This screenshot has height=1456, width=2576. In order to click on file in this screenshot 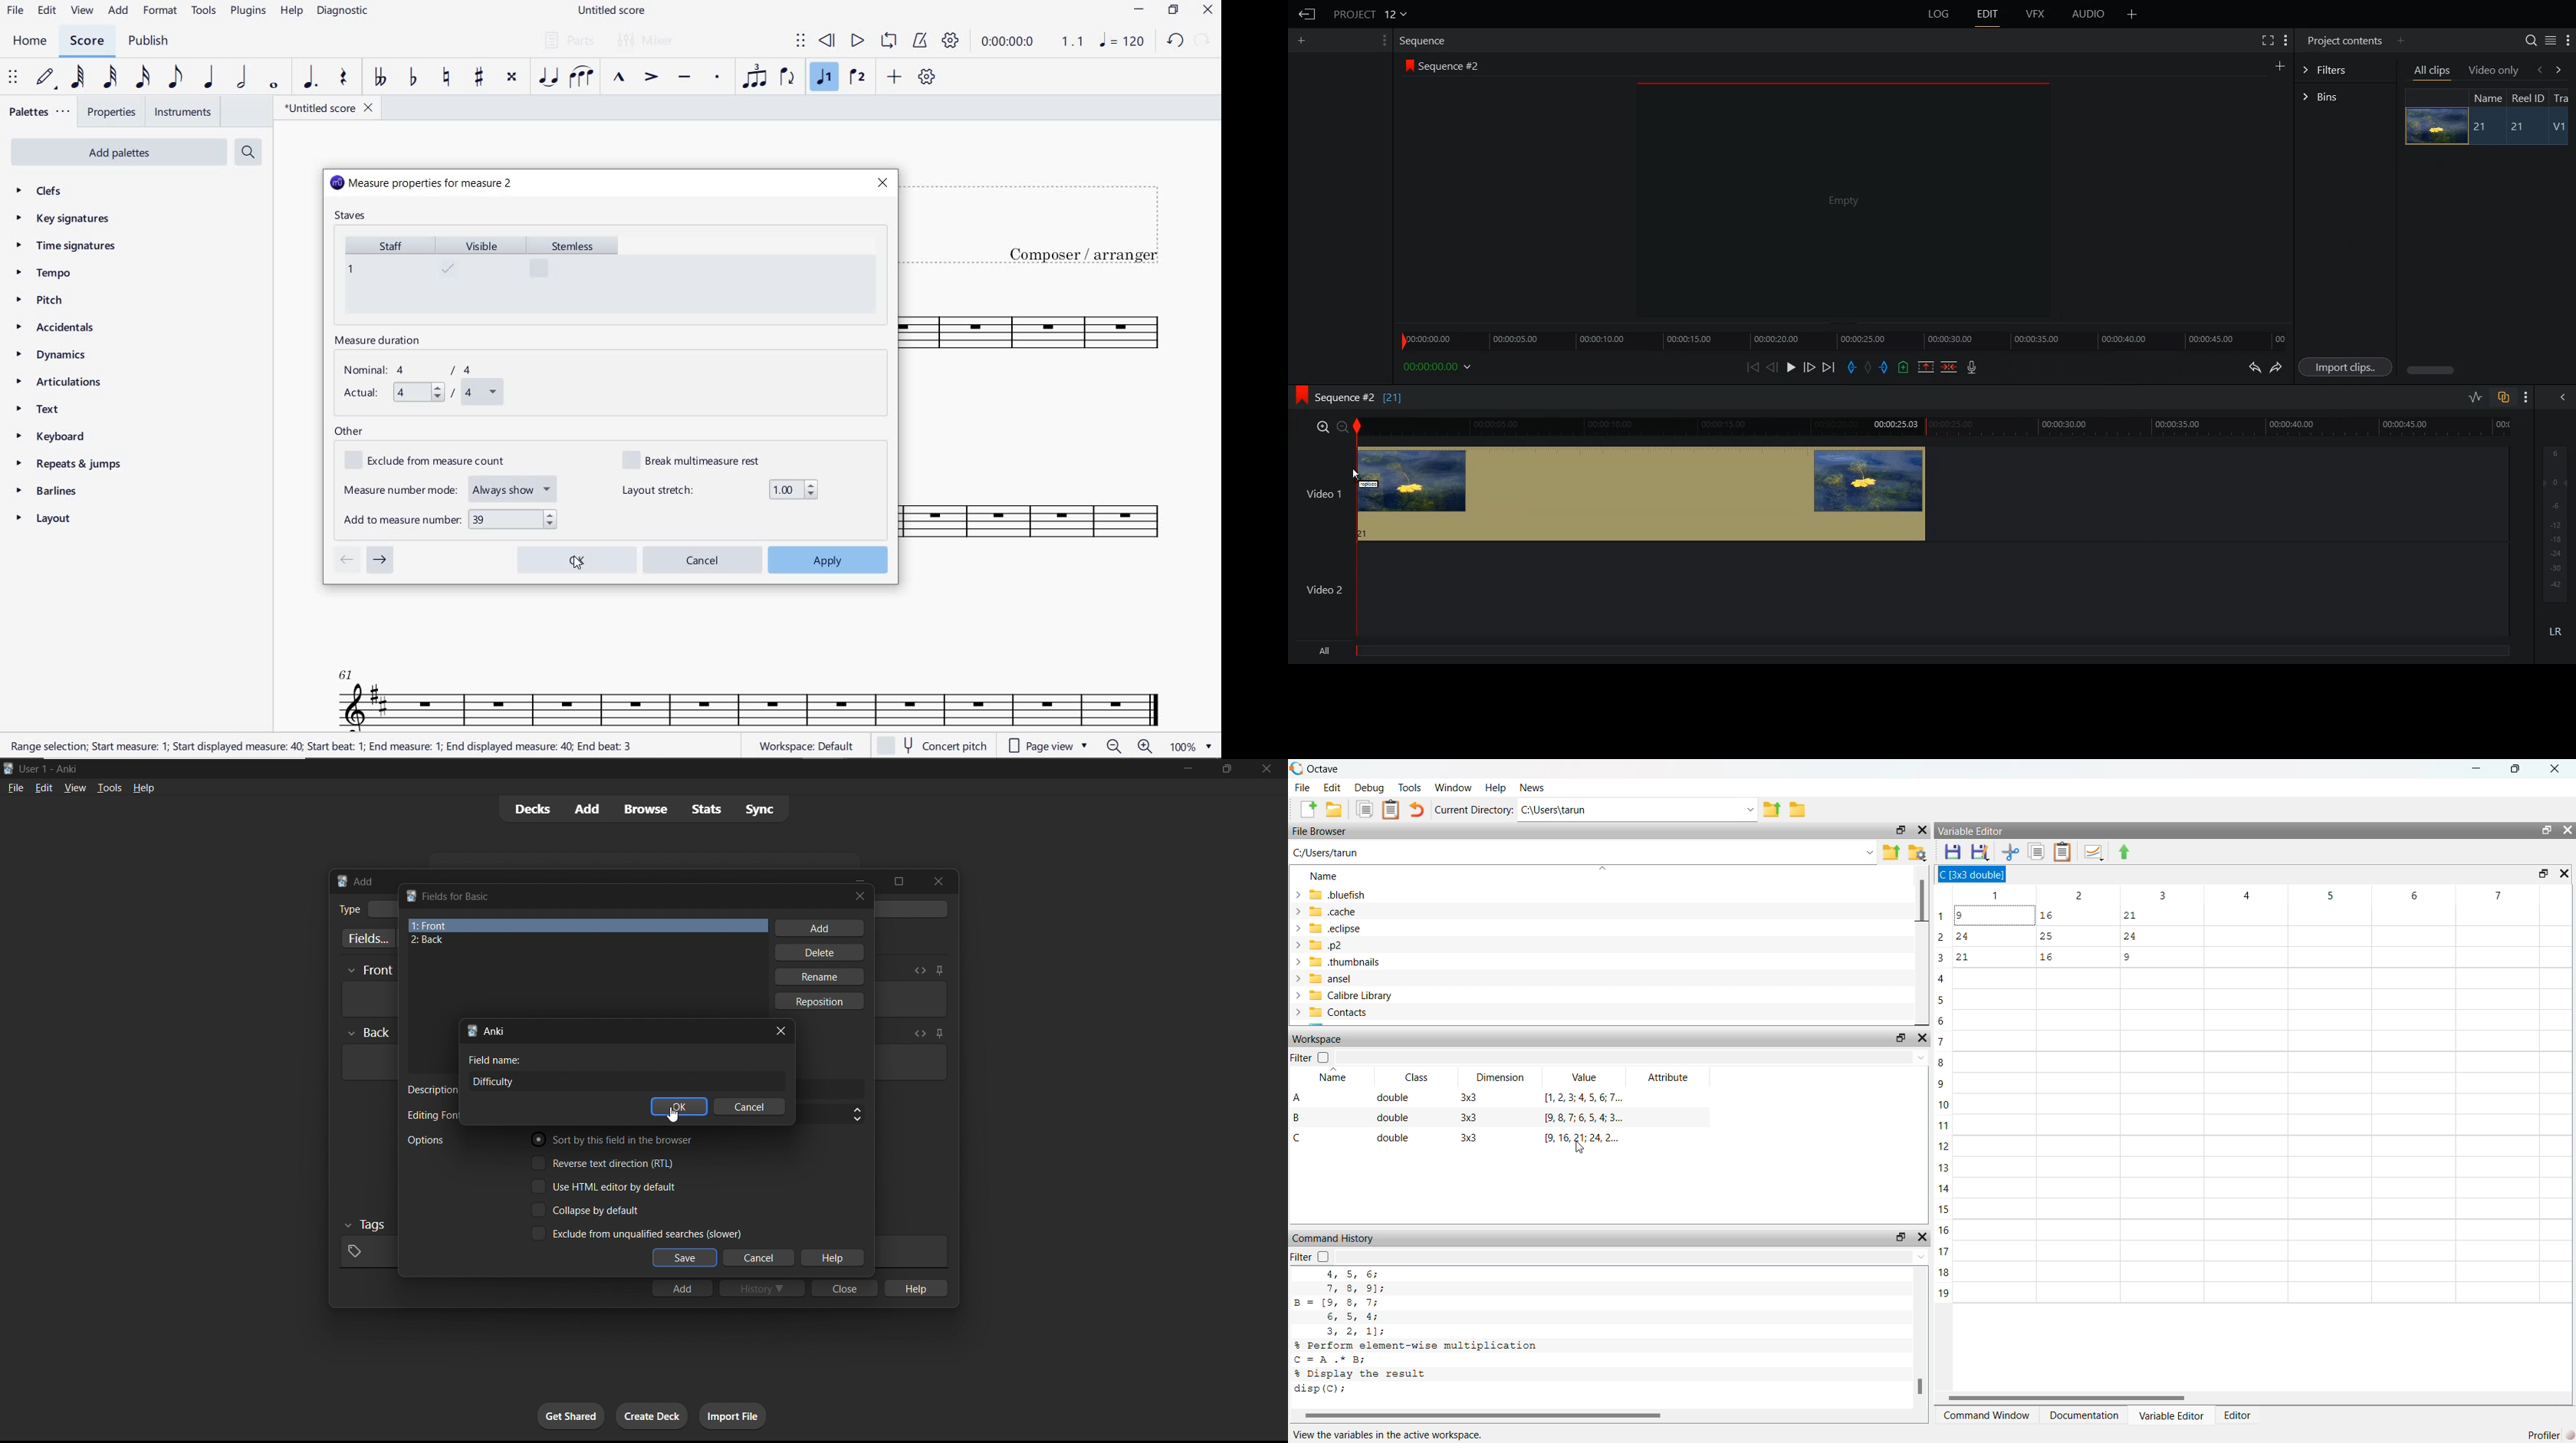, I will do `click(15, 787)`.